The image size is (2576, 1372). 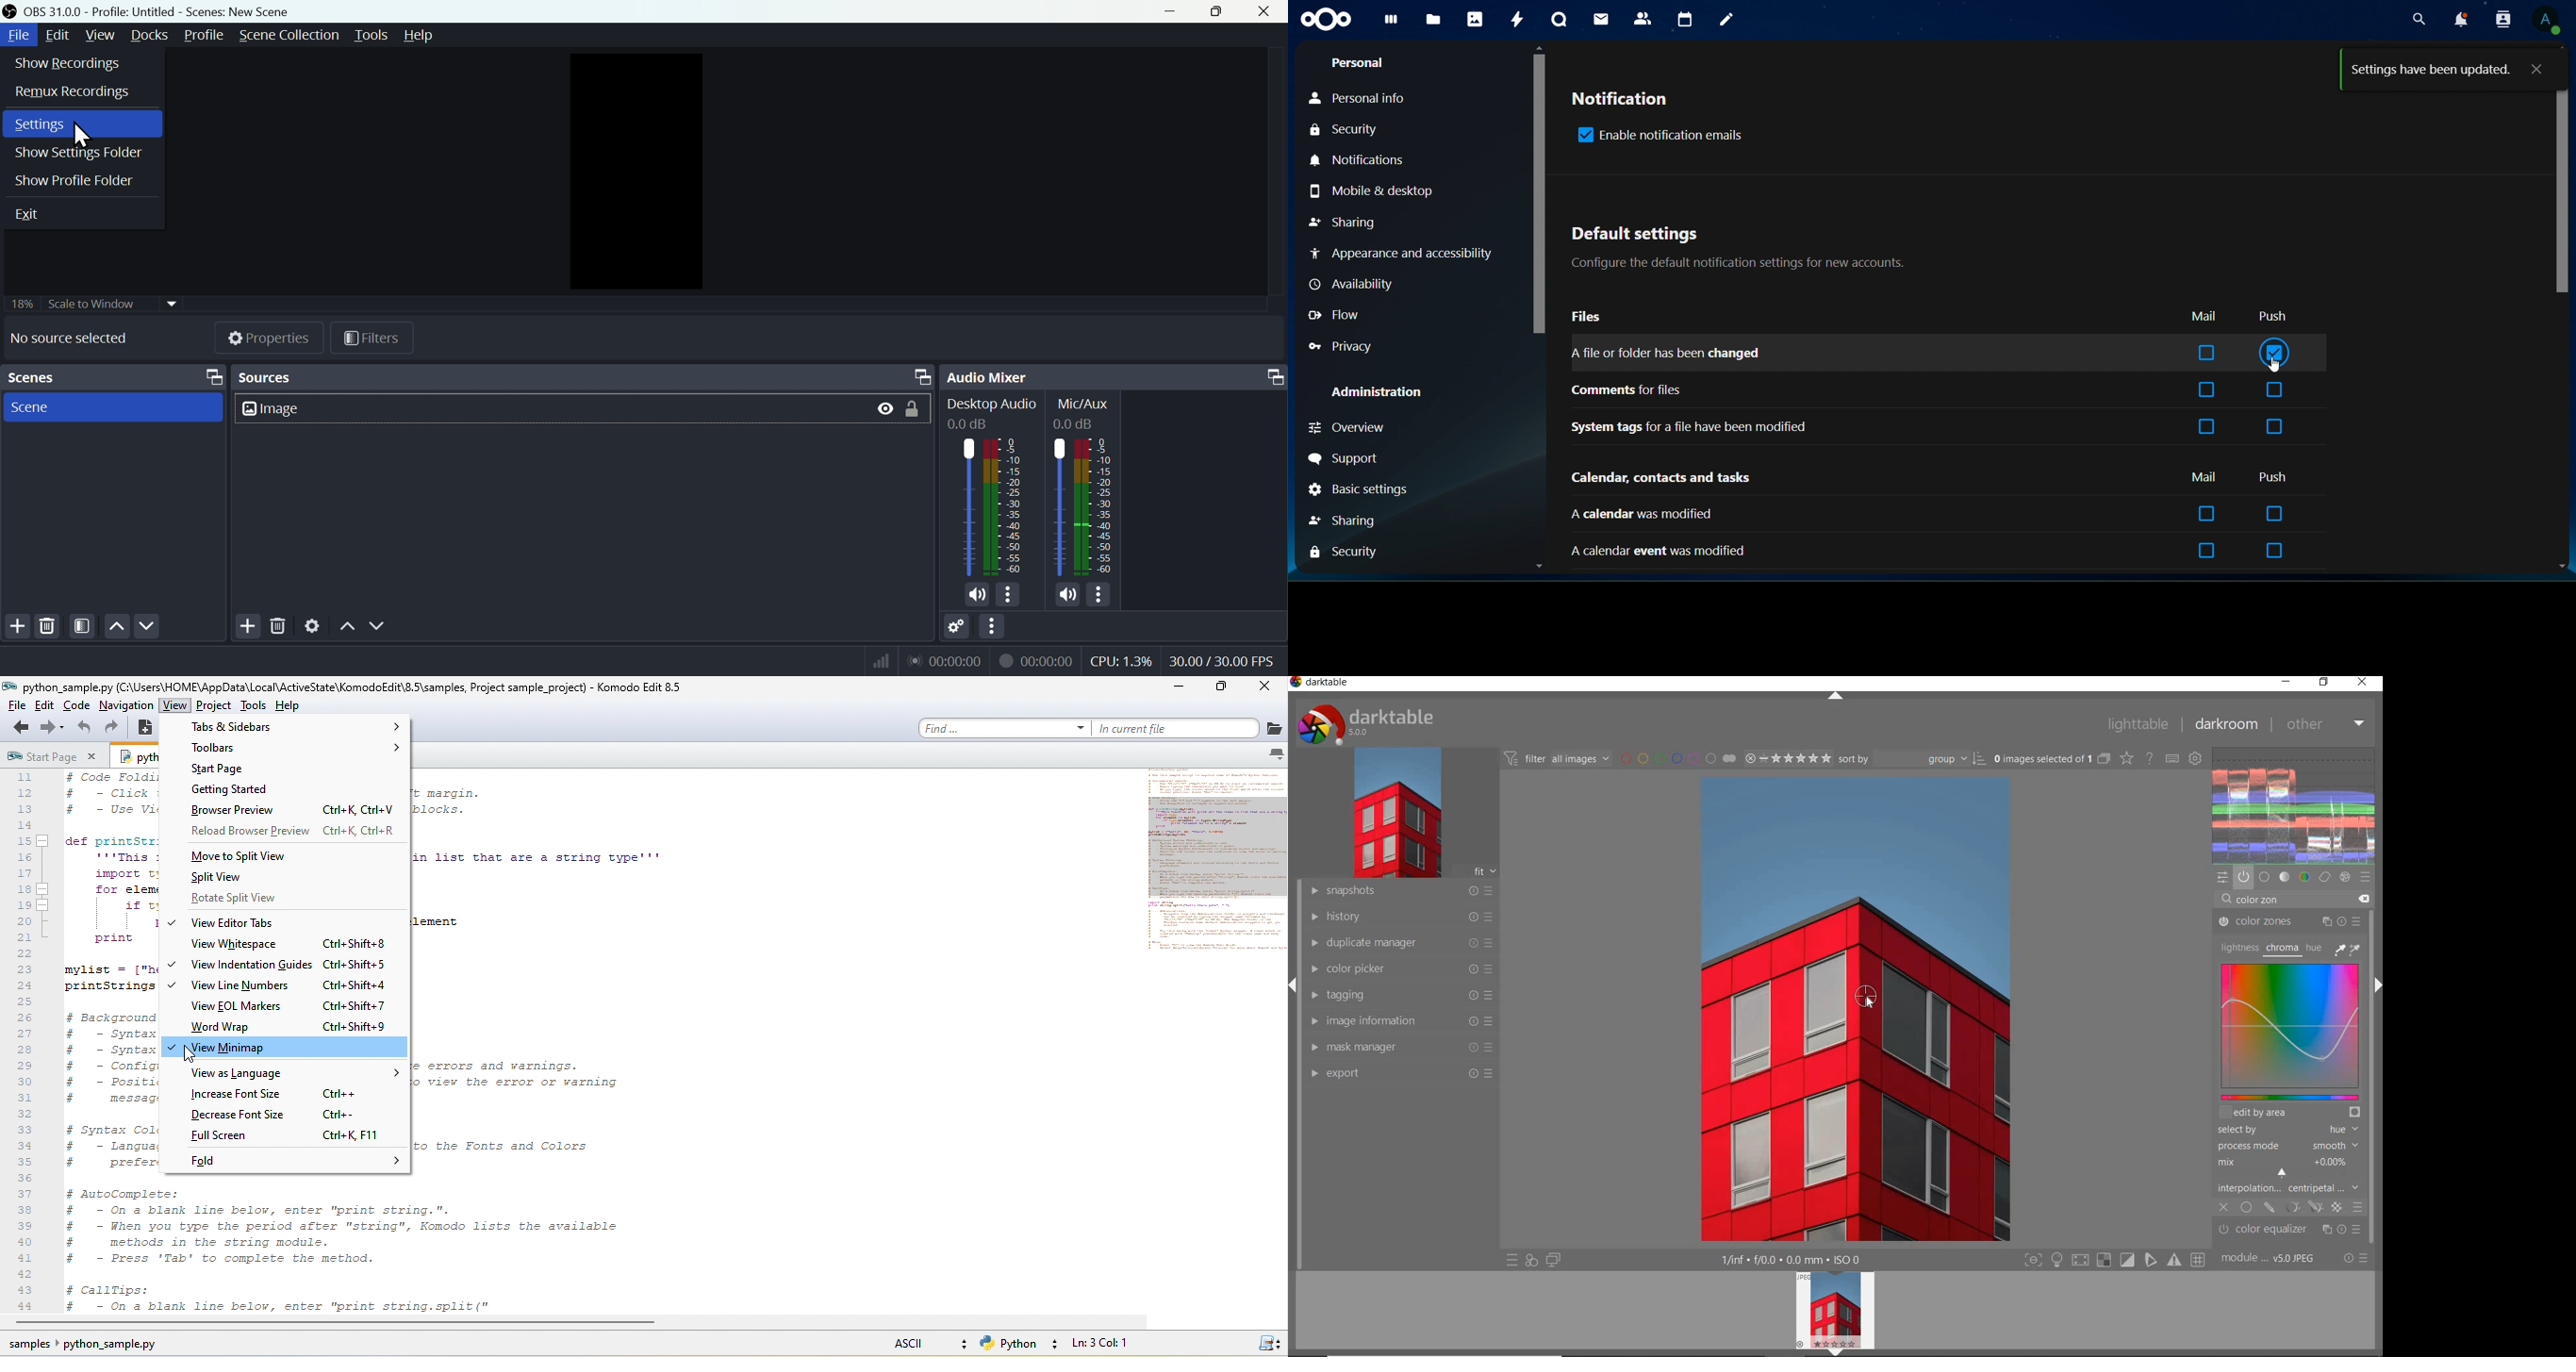 I want to click on box, so click(x=2274, y=426).